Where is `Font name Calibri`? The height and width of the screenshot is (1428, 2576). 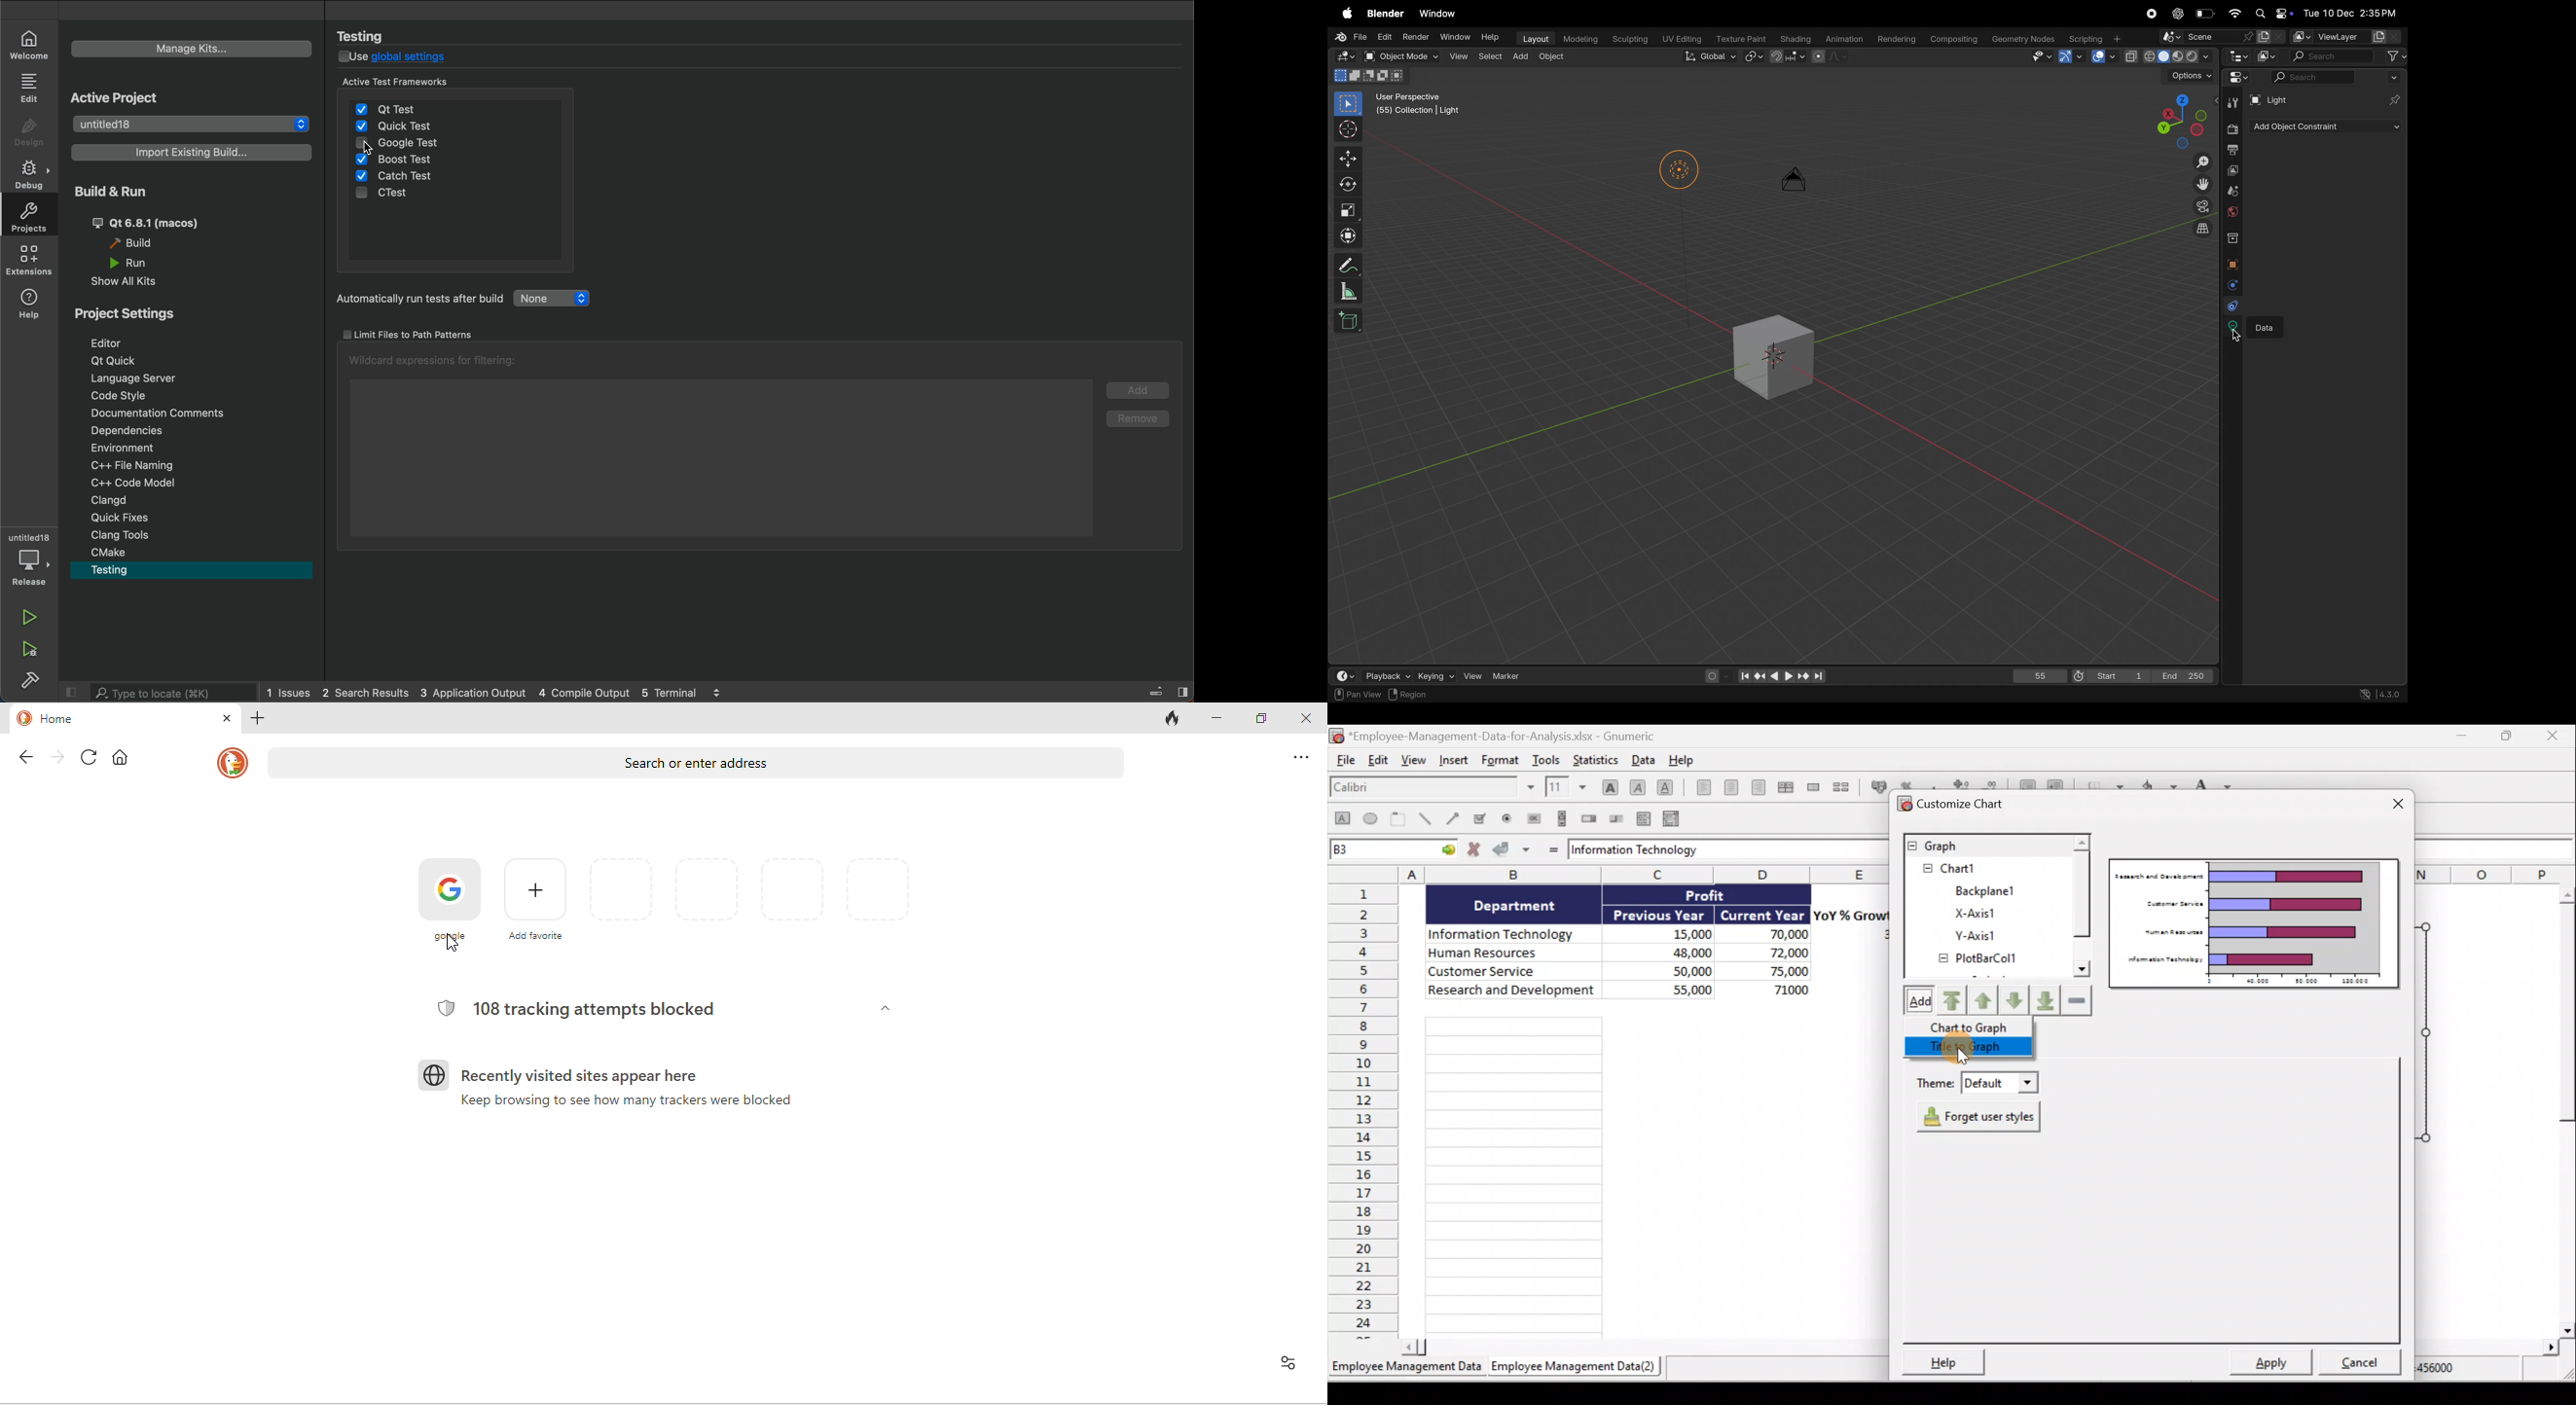 Font name Calibri is located at coordinates (1432, 790).